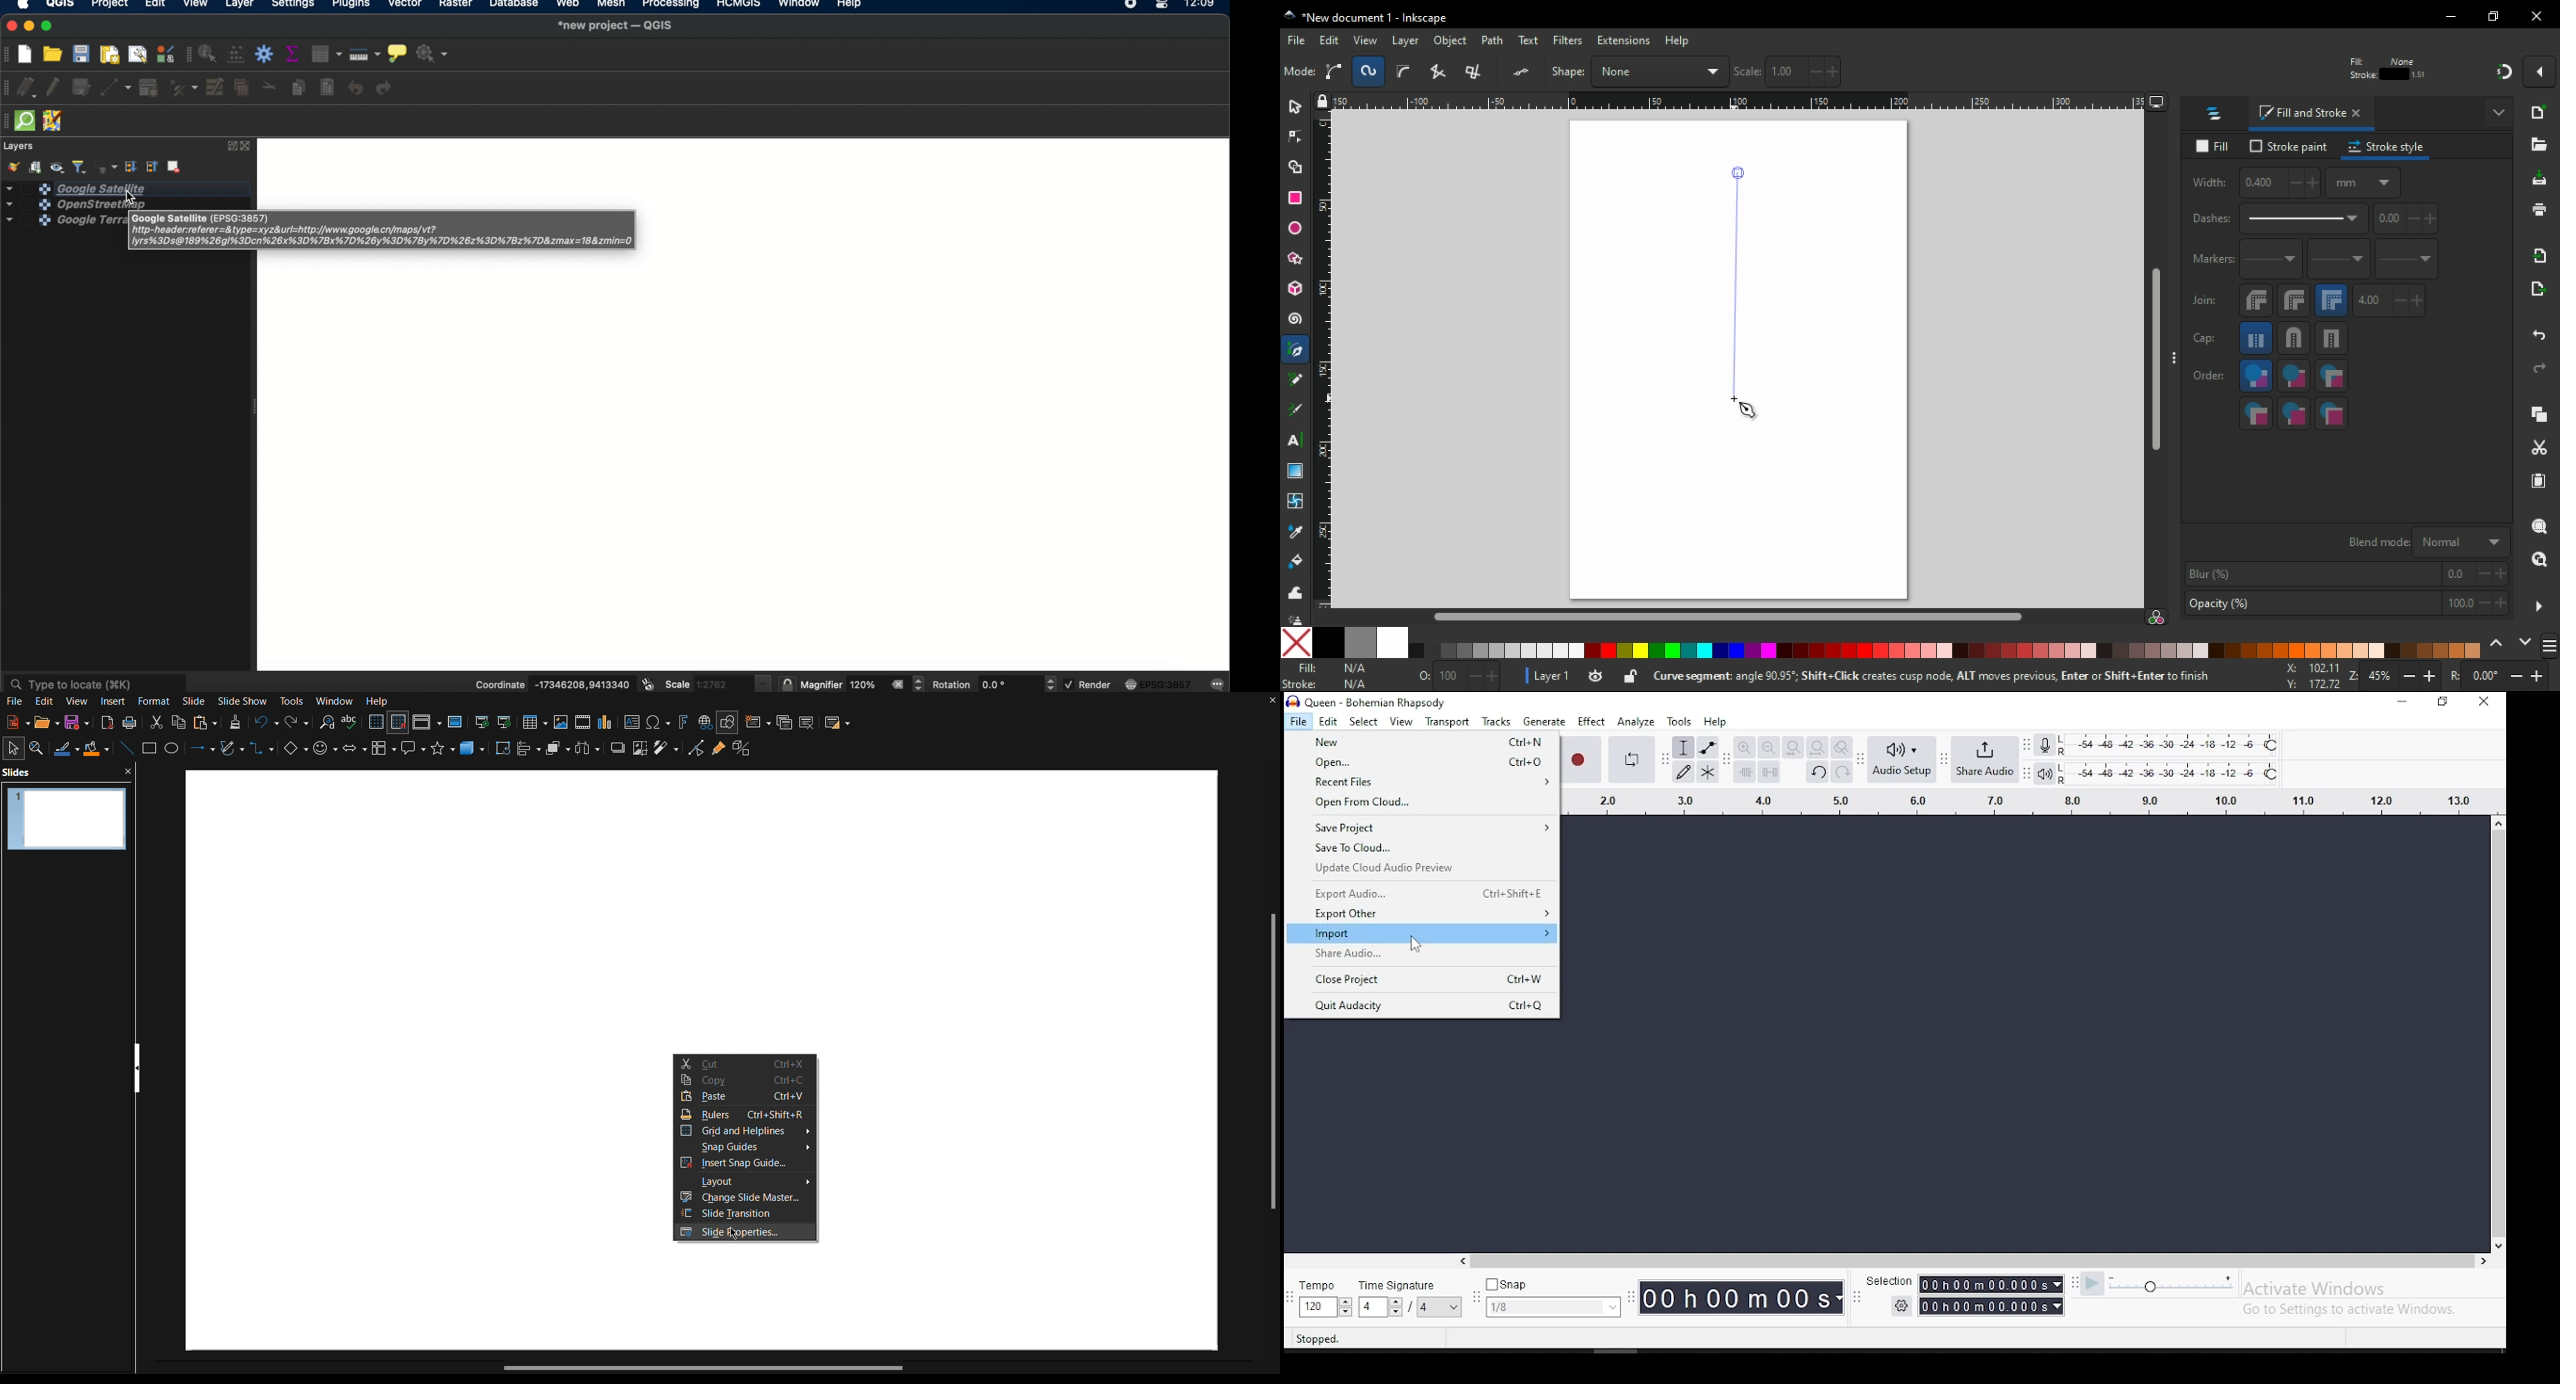  Describe the element at coordinates (111, 54) in the screenshot. I see `new print layout` at that location.